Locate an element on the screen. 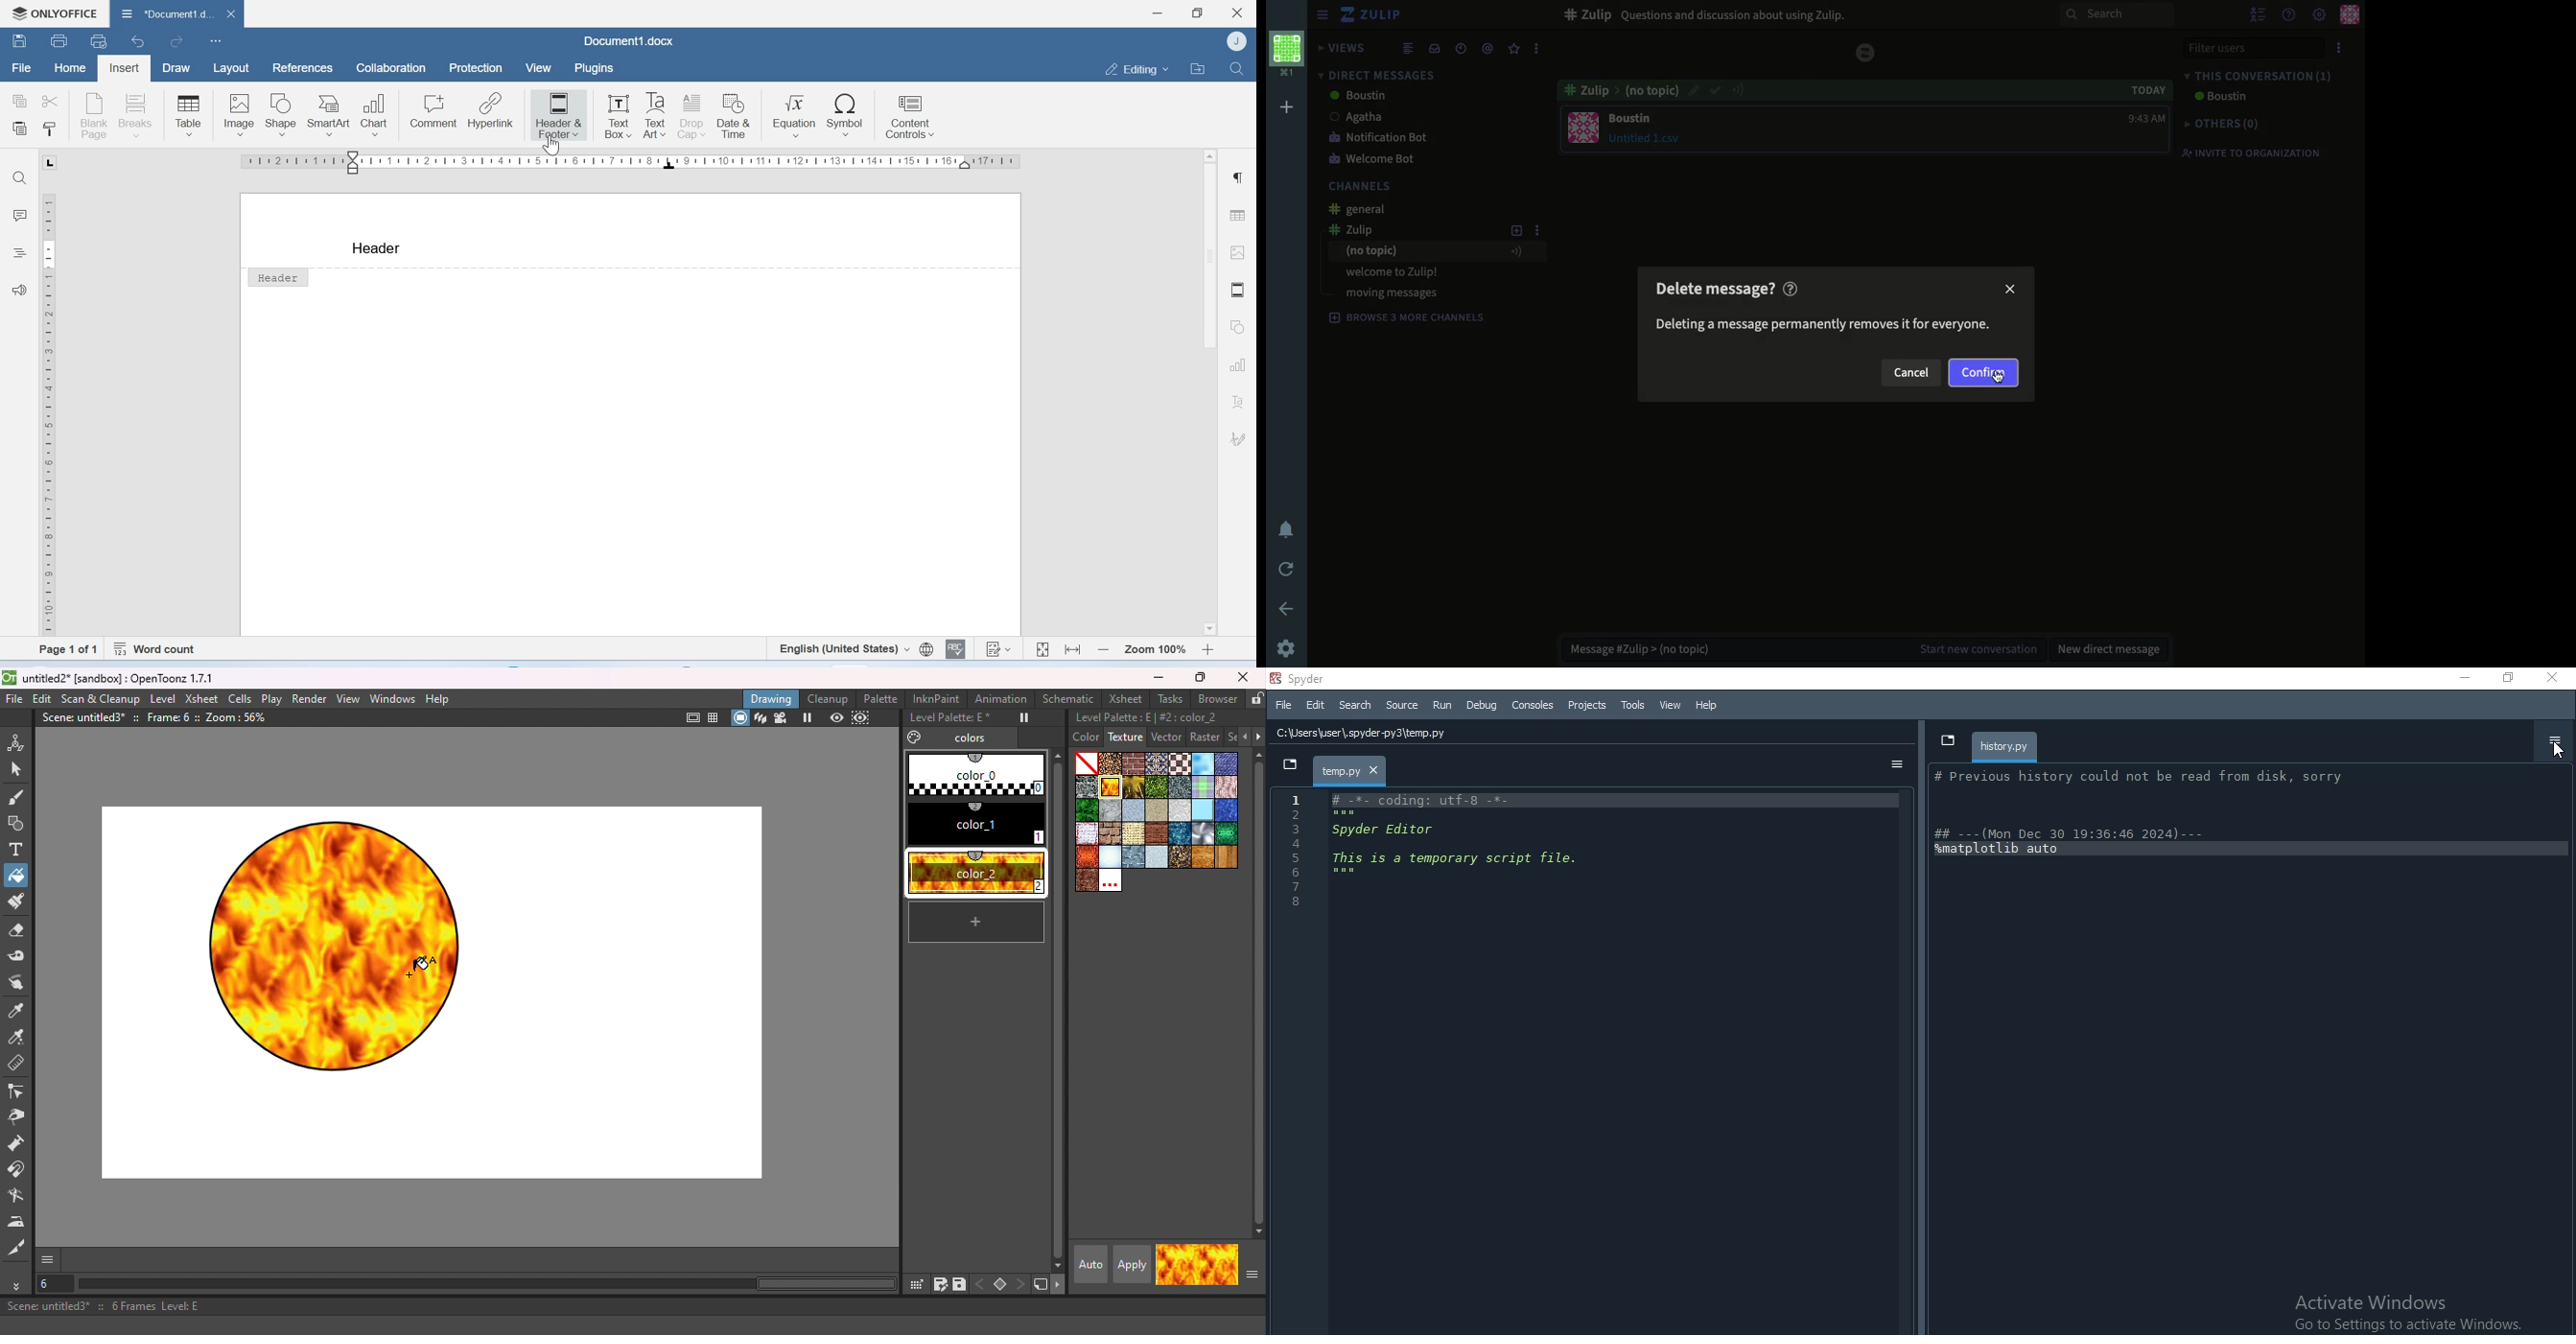  Insert is located at coordinates (125, 67).